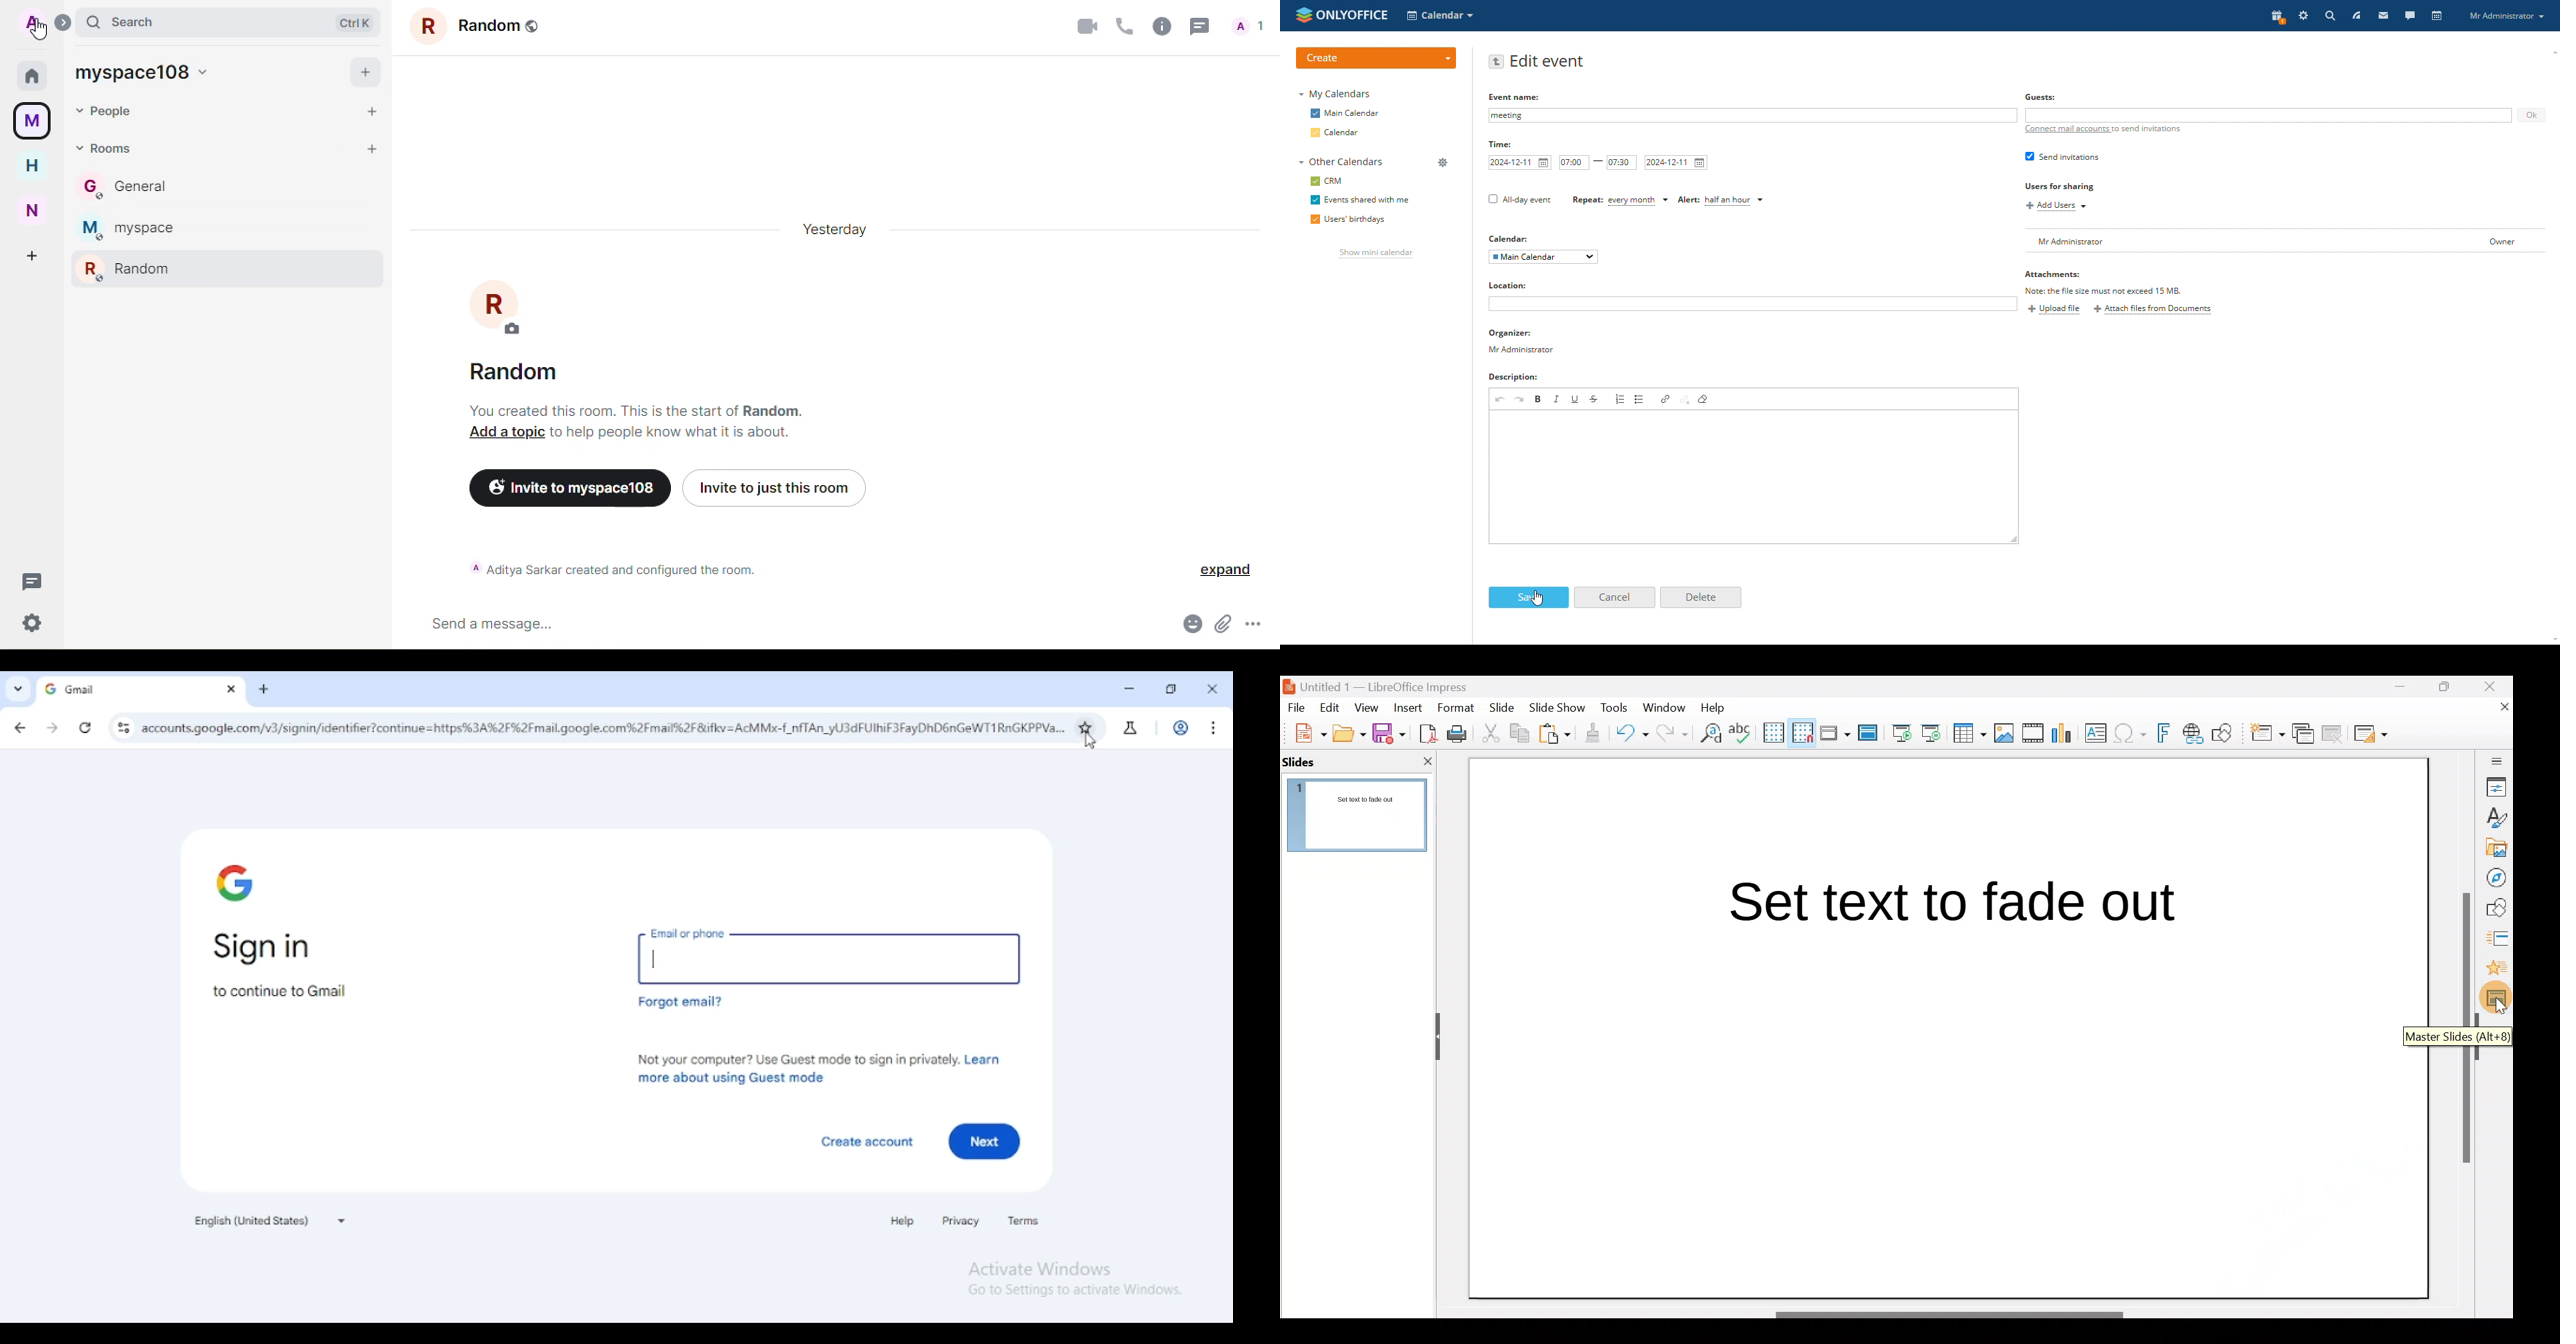 The width and height of the screenshot is (2576, 1344). I want to click on add, so click(32, 255).